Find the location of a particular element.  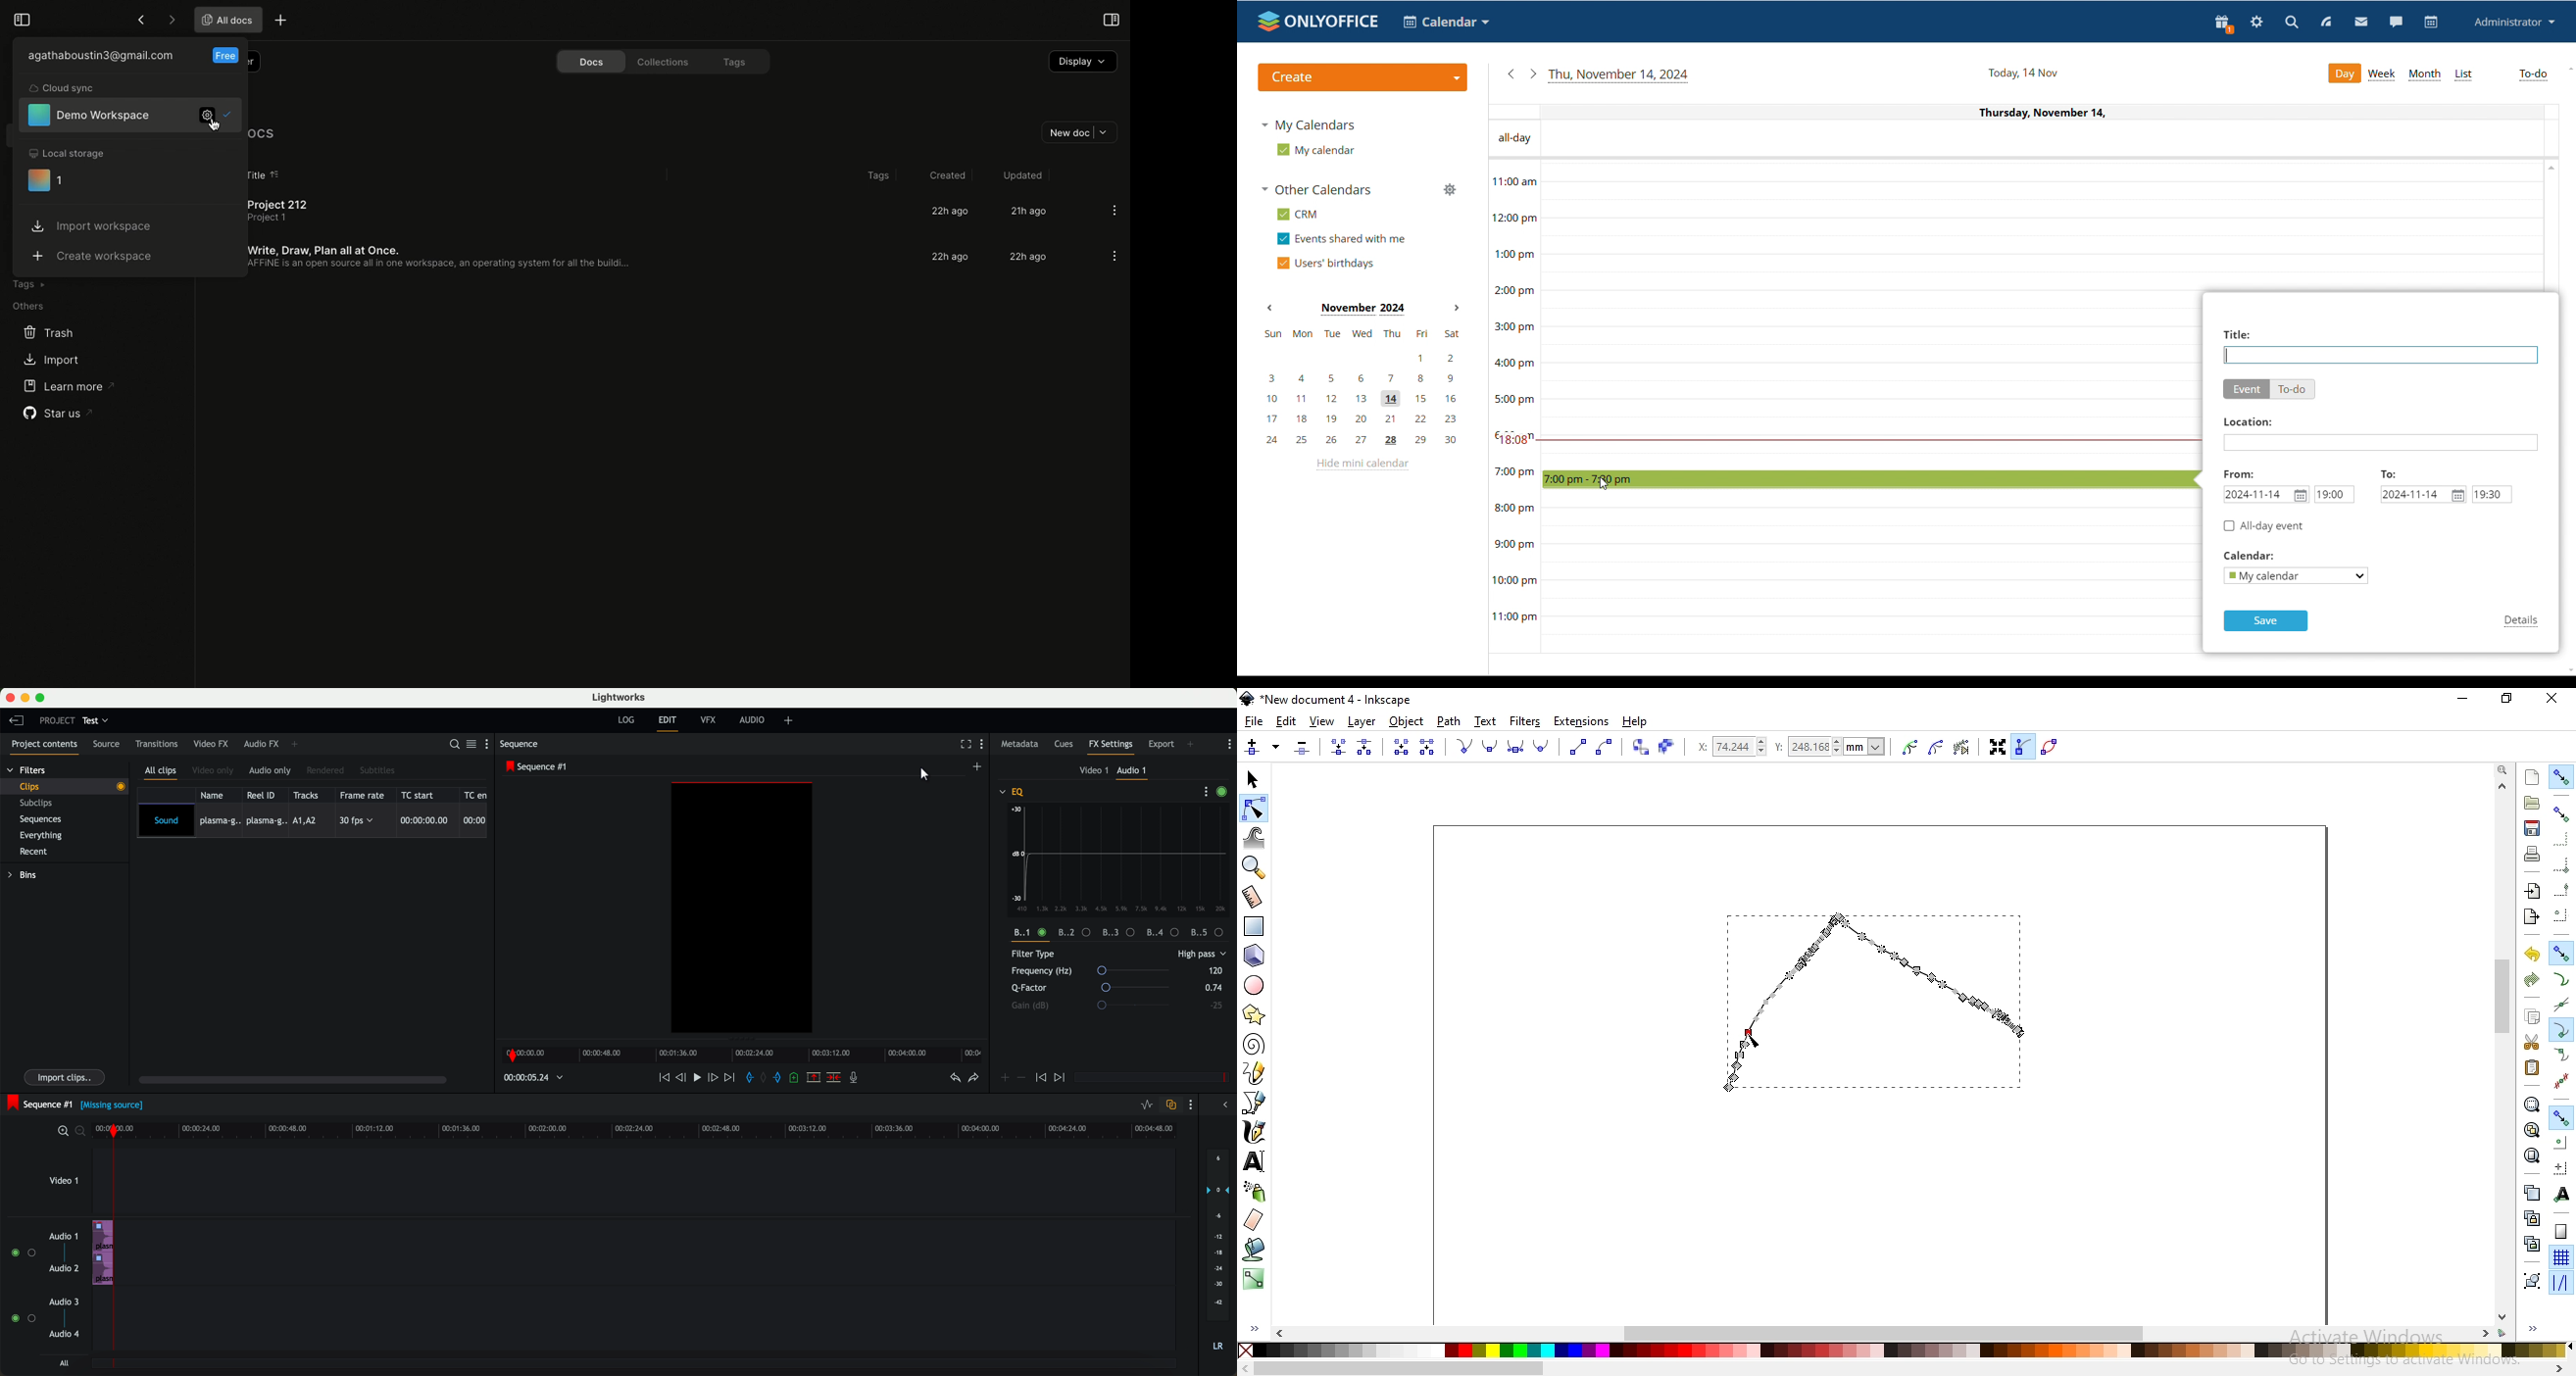

save is located at coordinates (2266, 621).